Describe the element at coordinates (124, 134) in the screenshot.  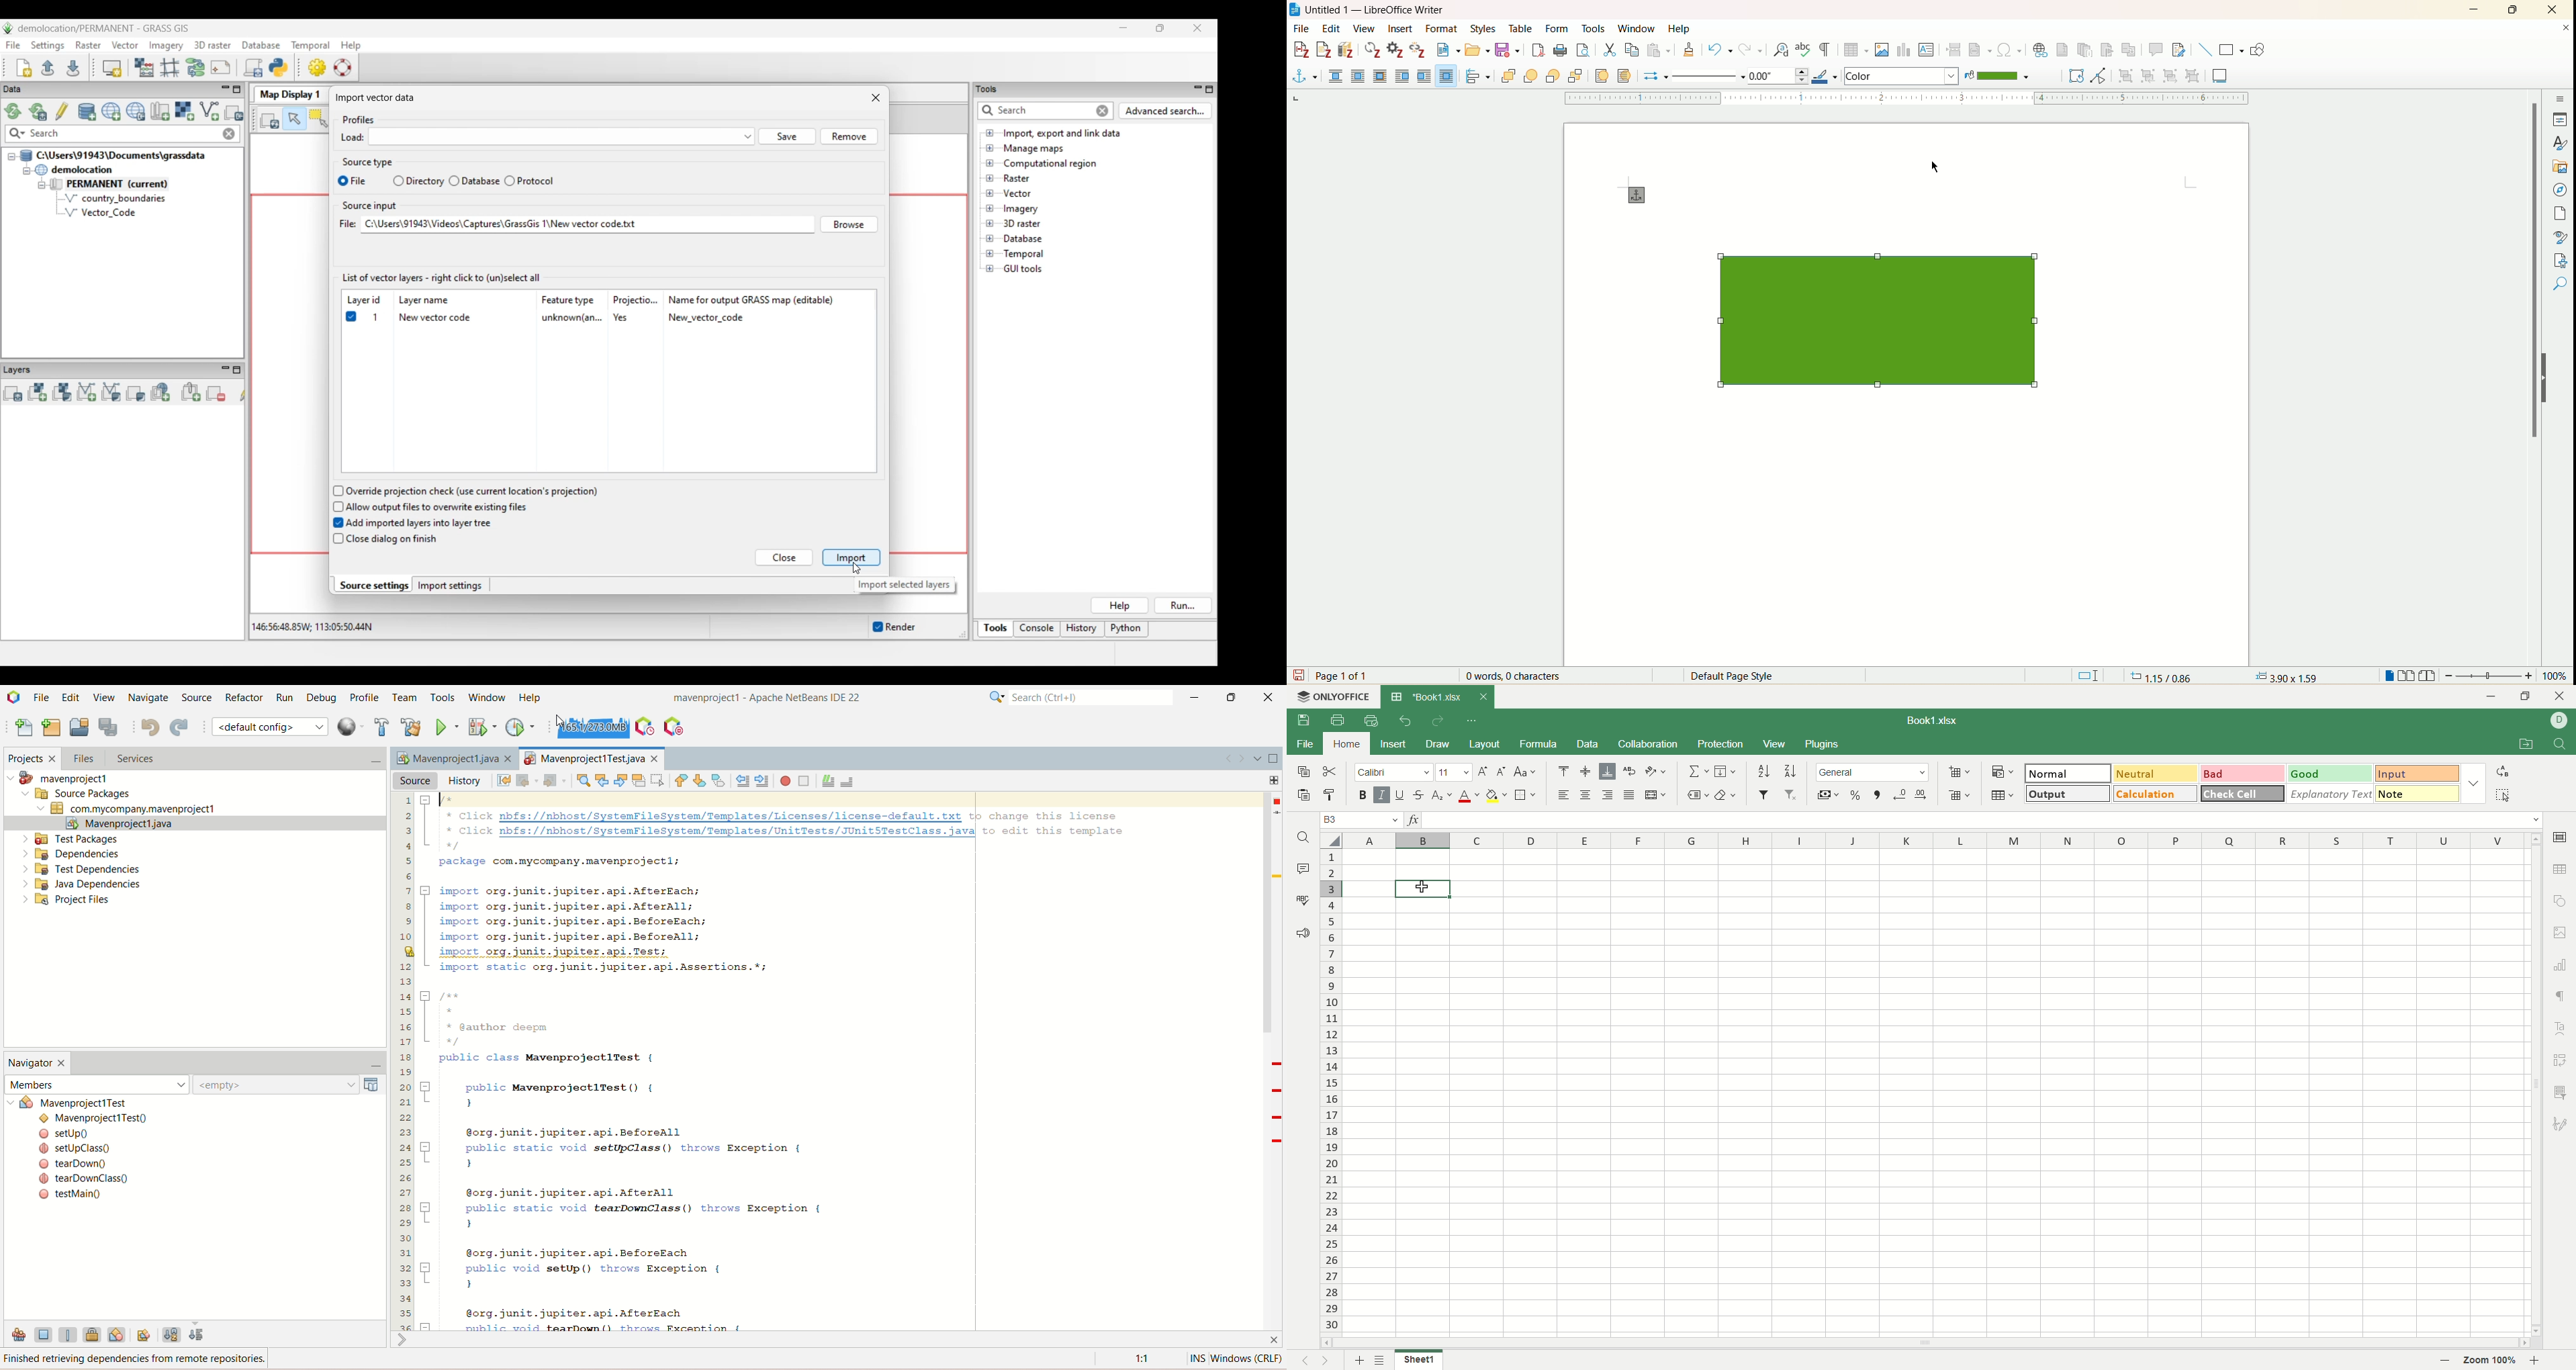
I see `Type in map for quick search` at that location.